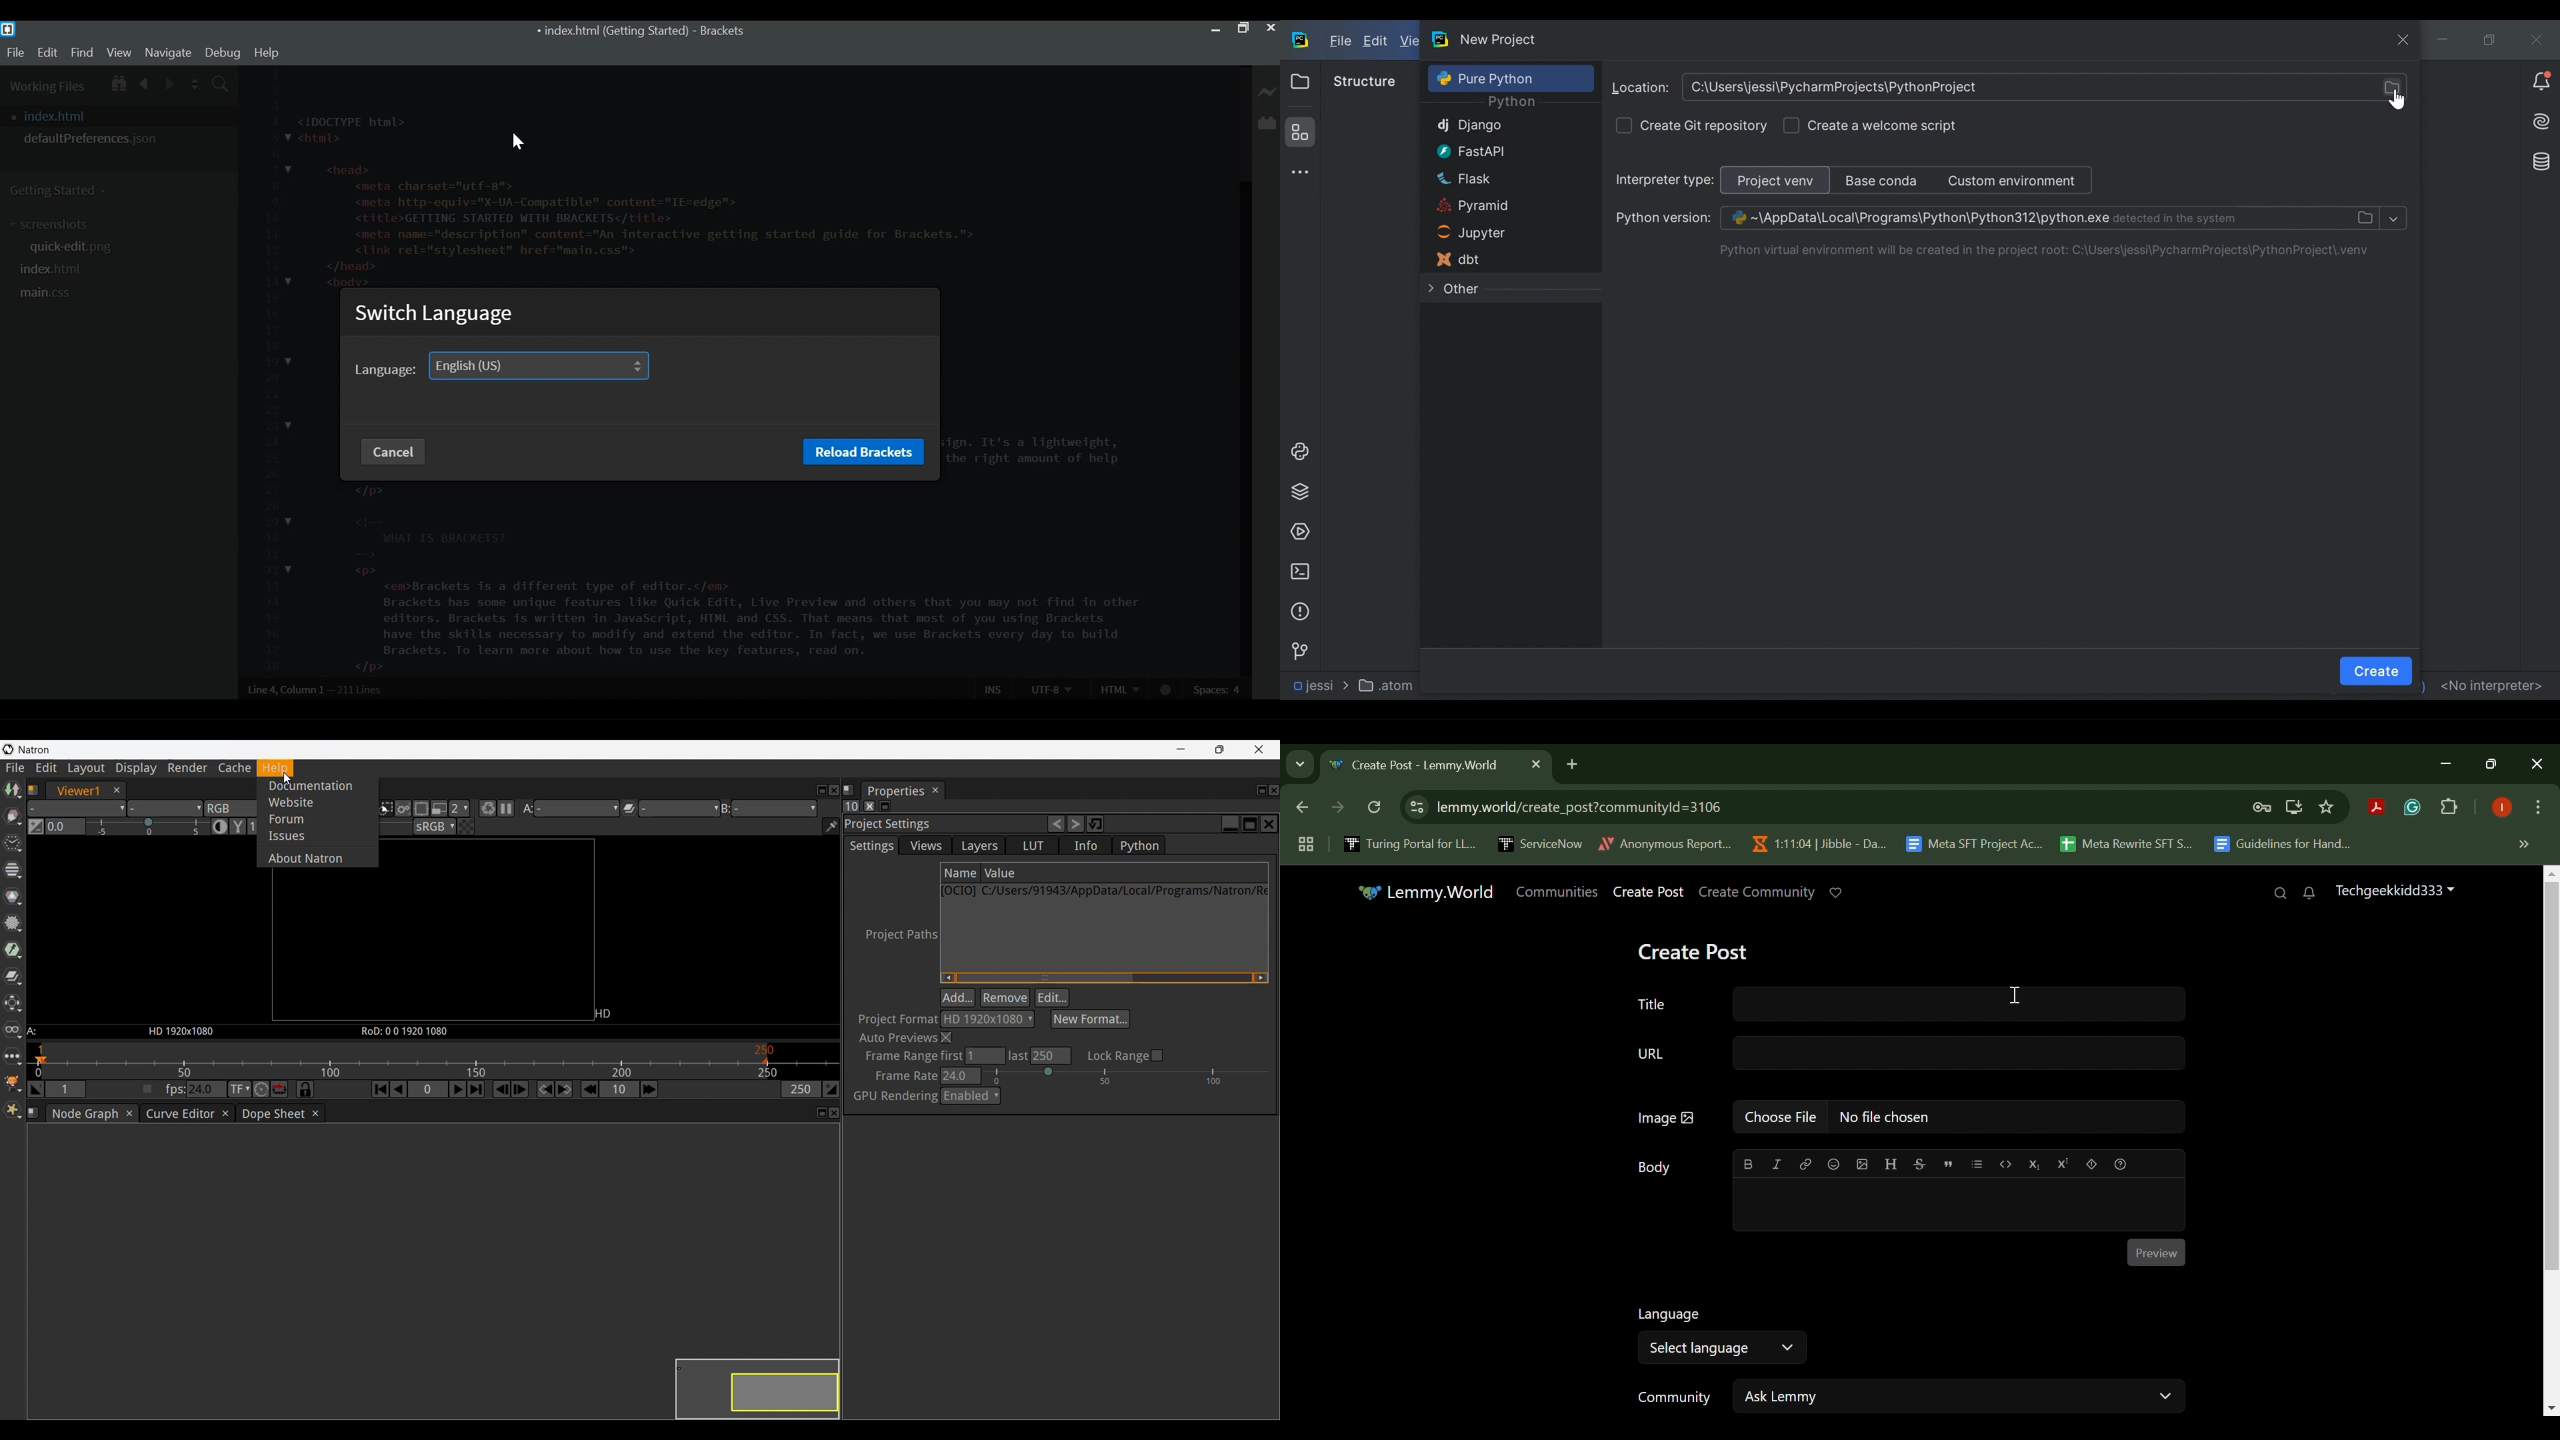  I want to click on dbt, so click(1500, 260).